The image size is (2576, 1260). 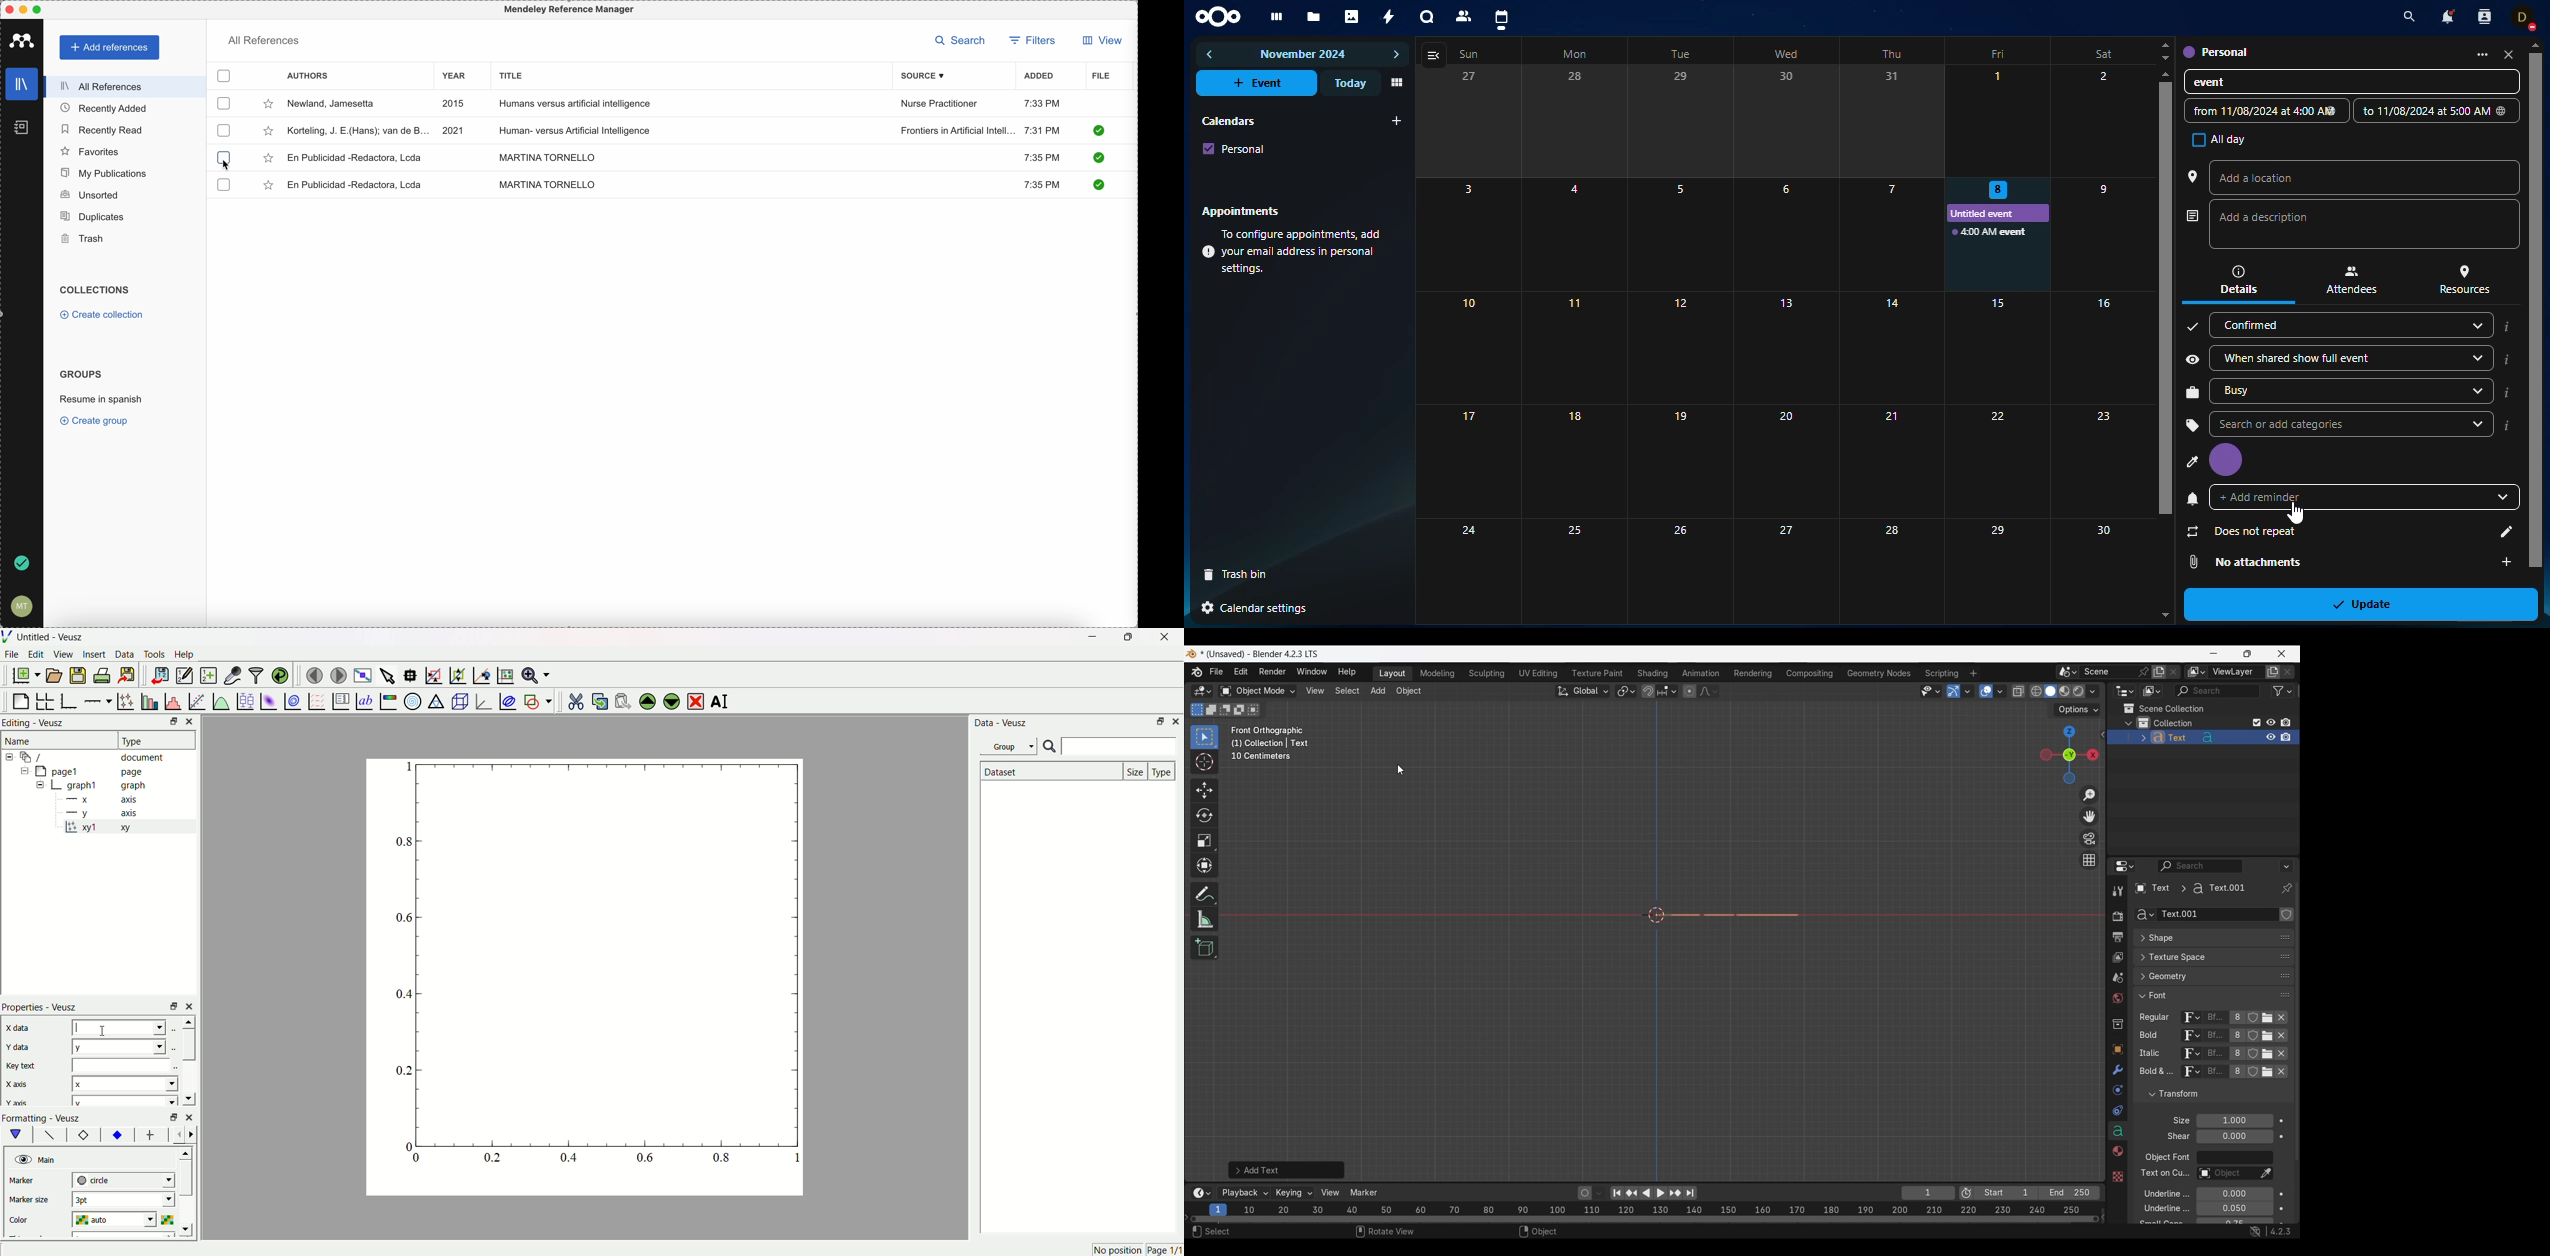 I want to click on move  the widgets down, so click(x=670, y=701).